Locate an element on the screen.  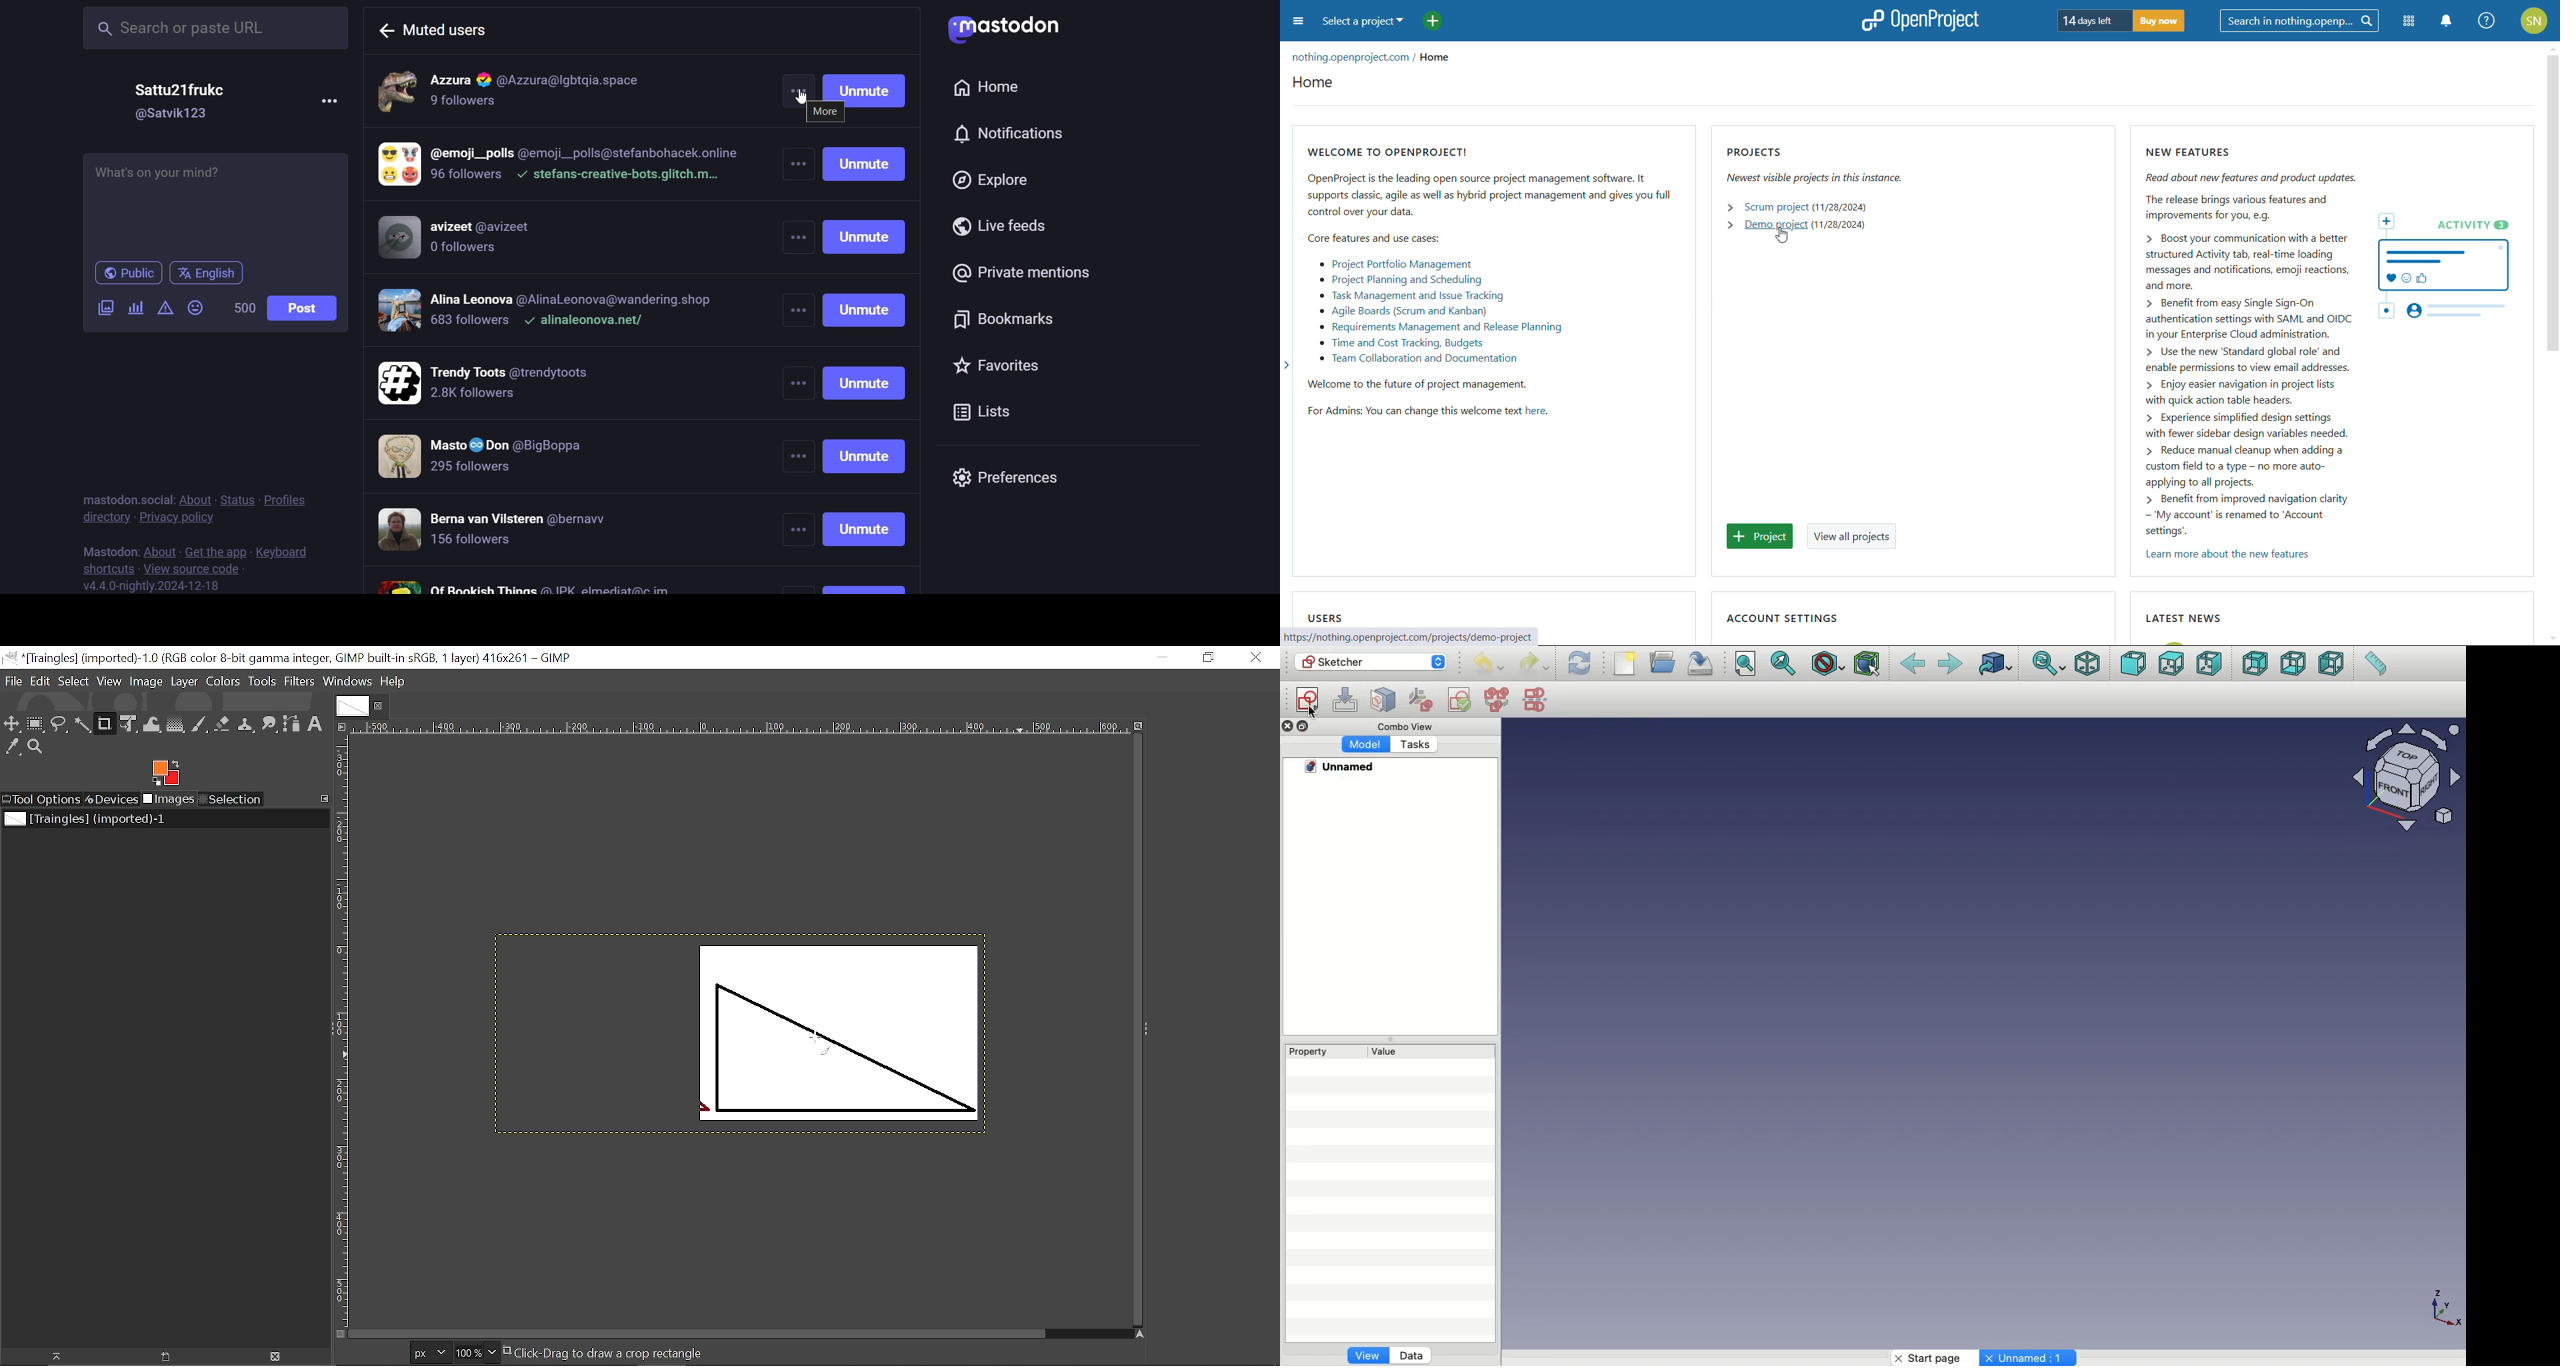
Image is located at coordinates (145, 682).